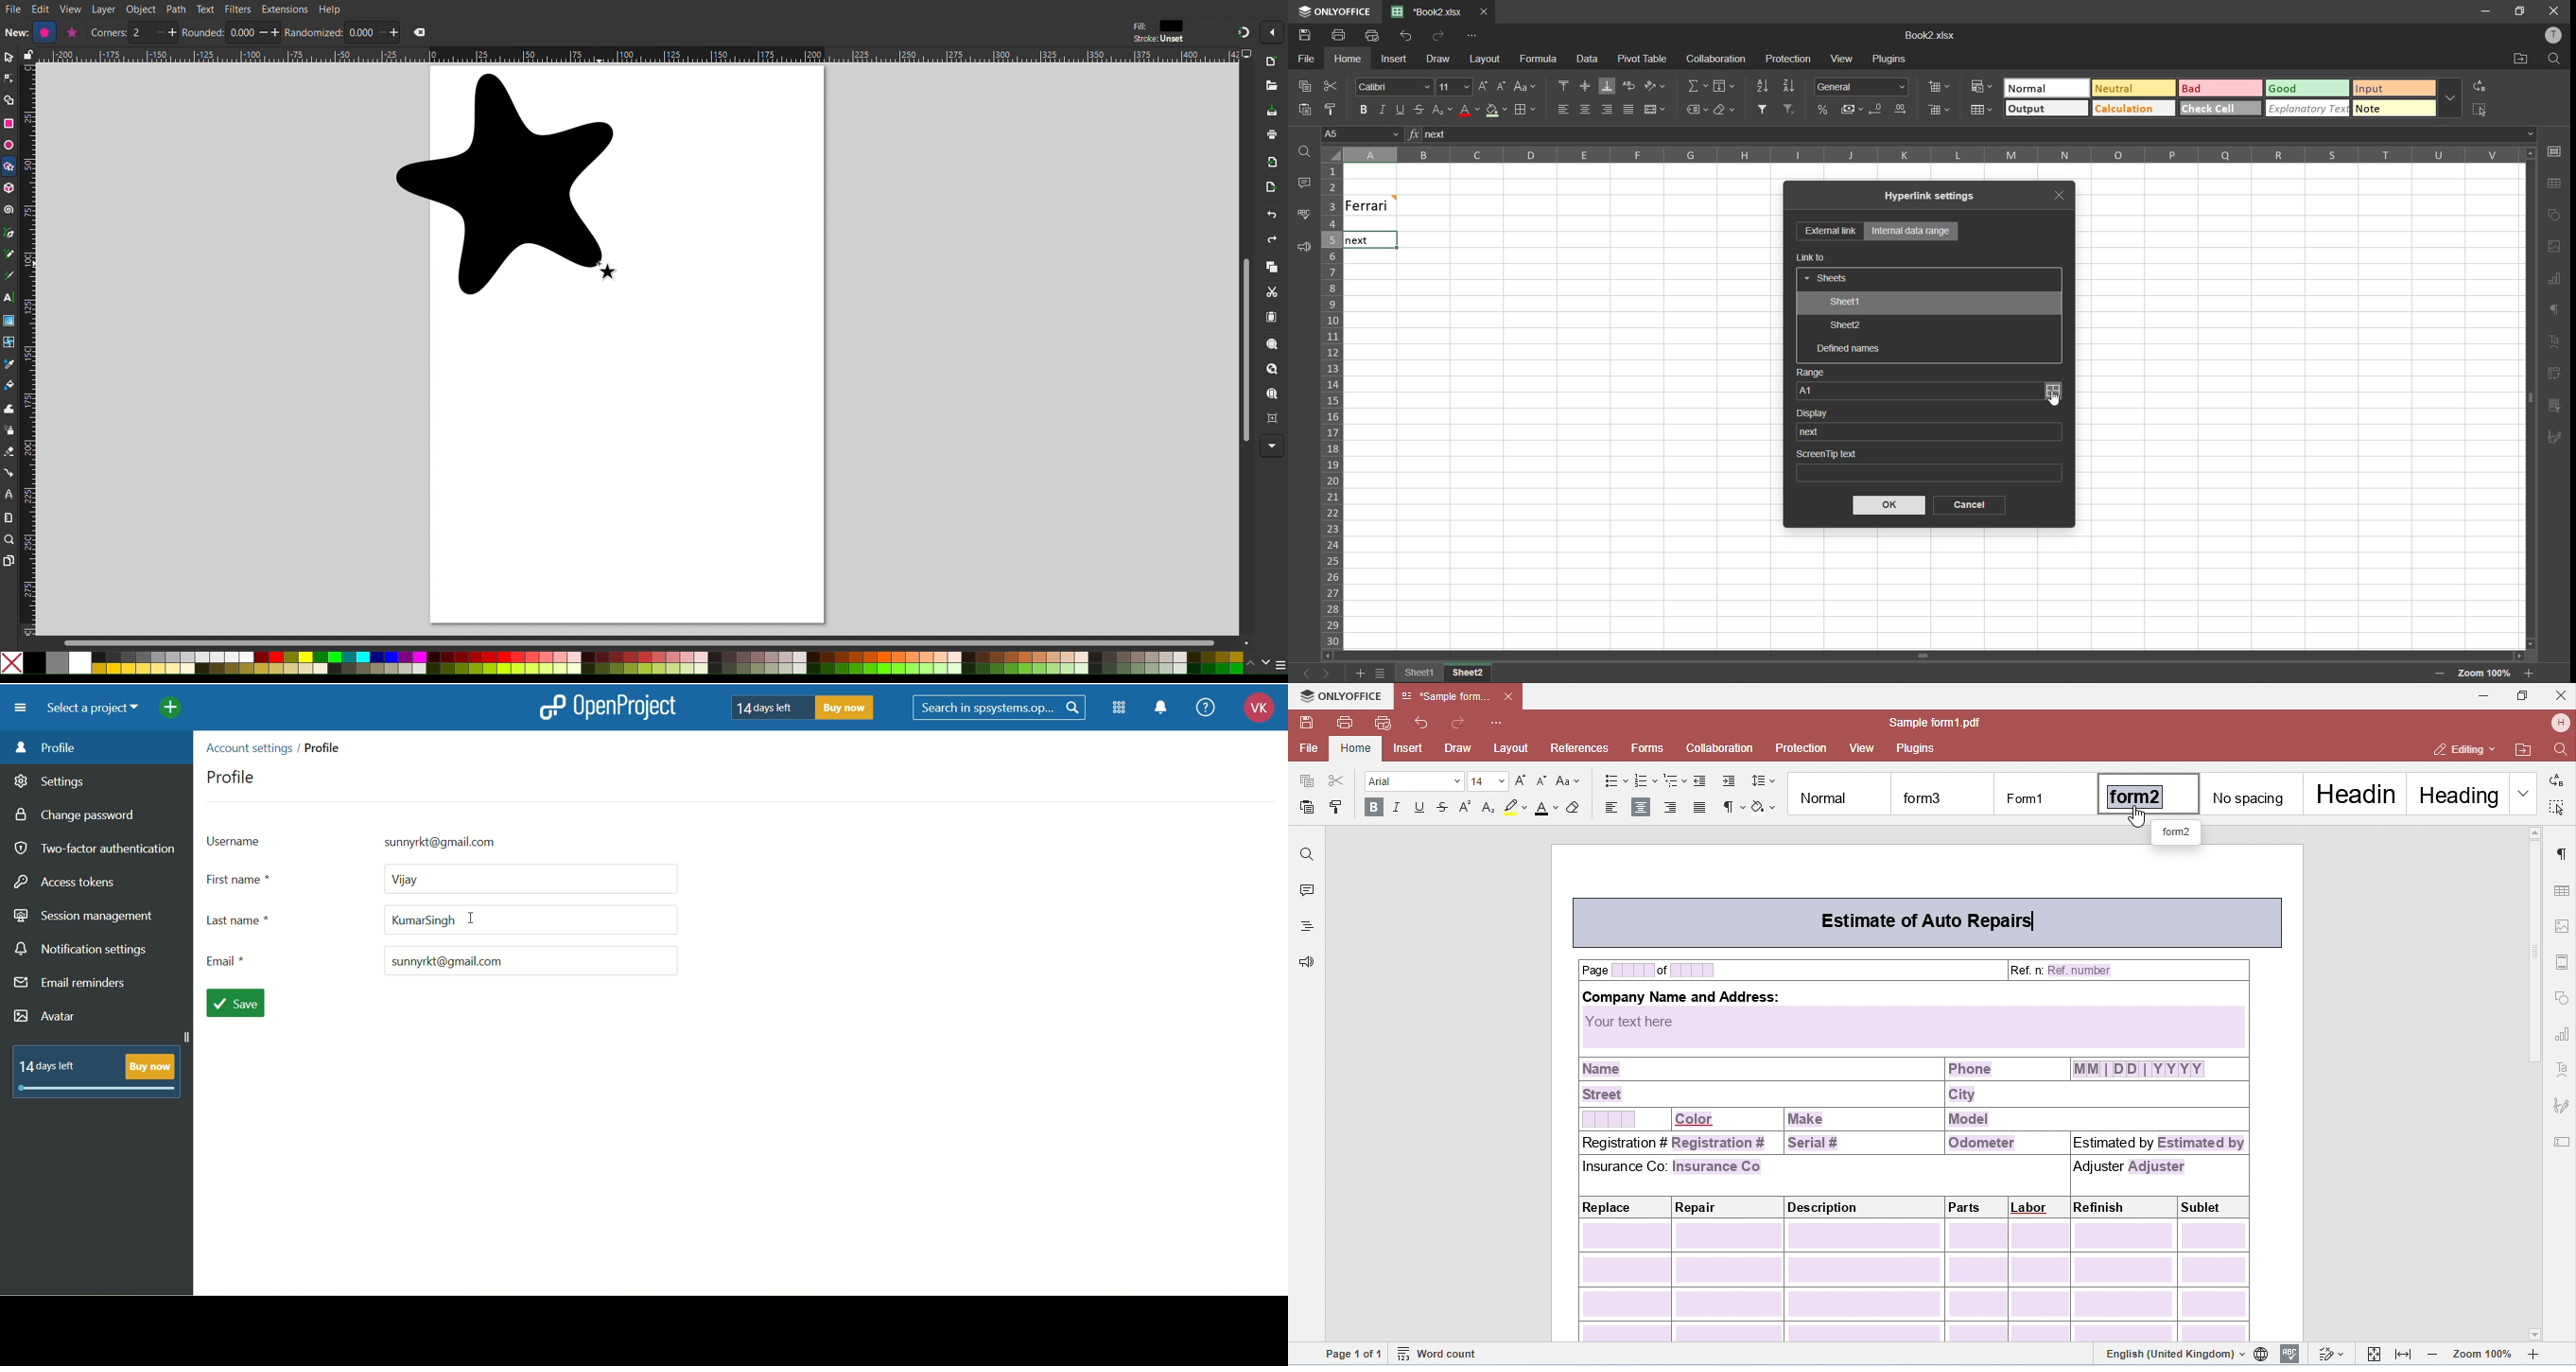 The height and width of the screenshot is (1372, 2576). Describe the element at coordinates (1526, 86) in the screenshot. I see `change case` at that location.